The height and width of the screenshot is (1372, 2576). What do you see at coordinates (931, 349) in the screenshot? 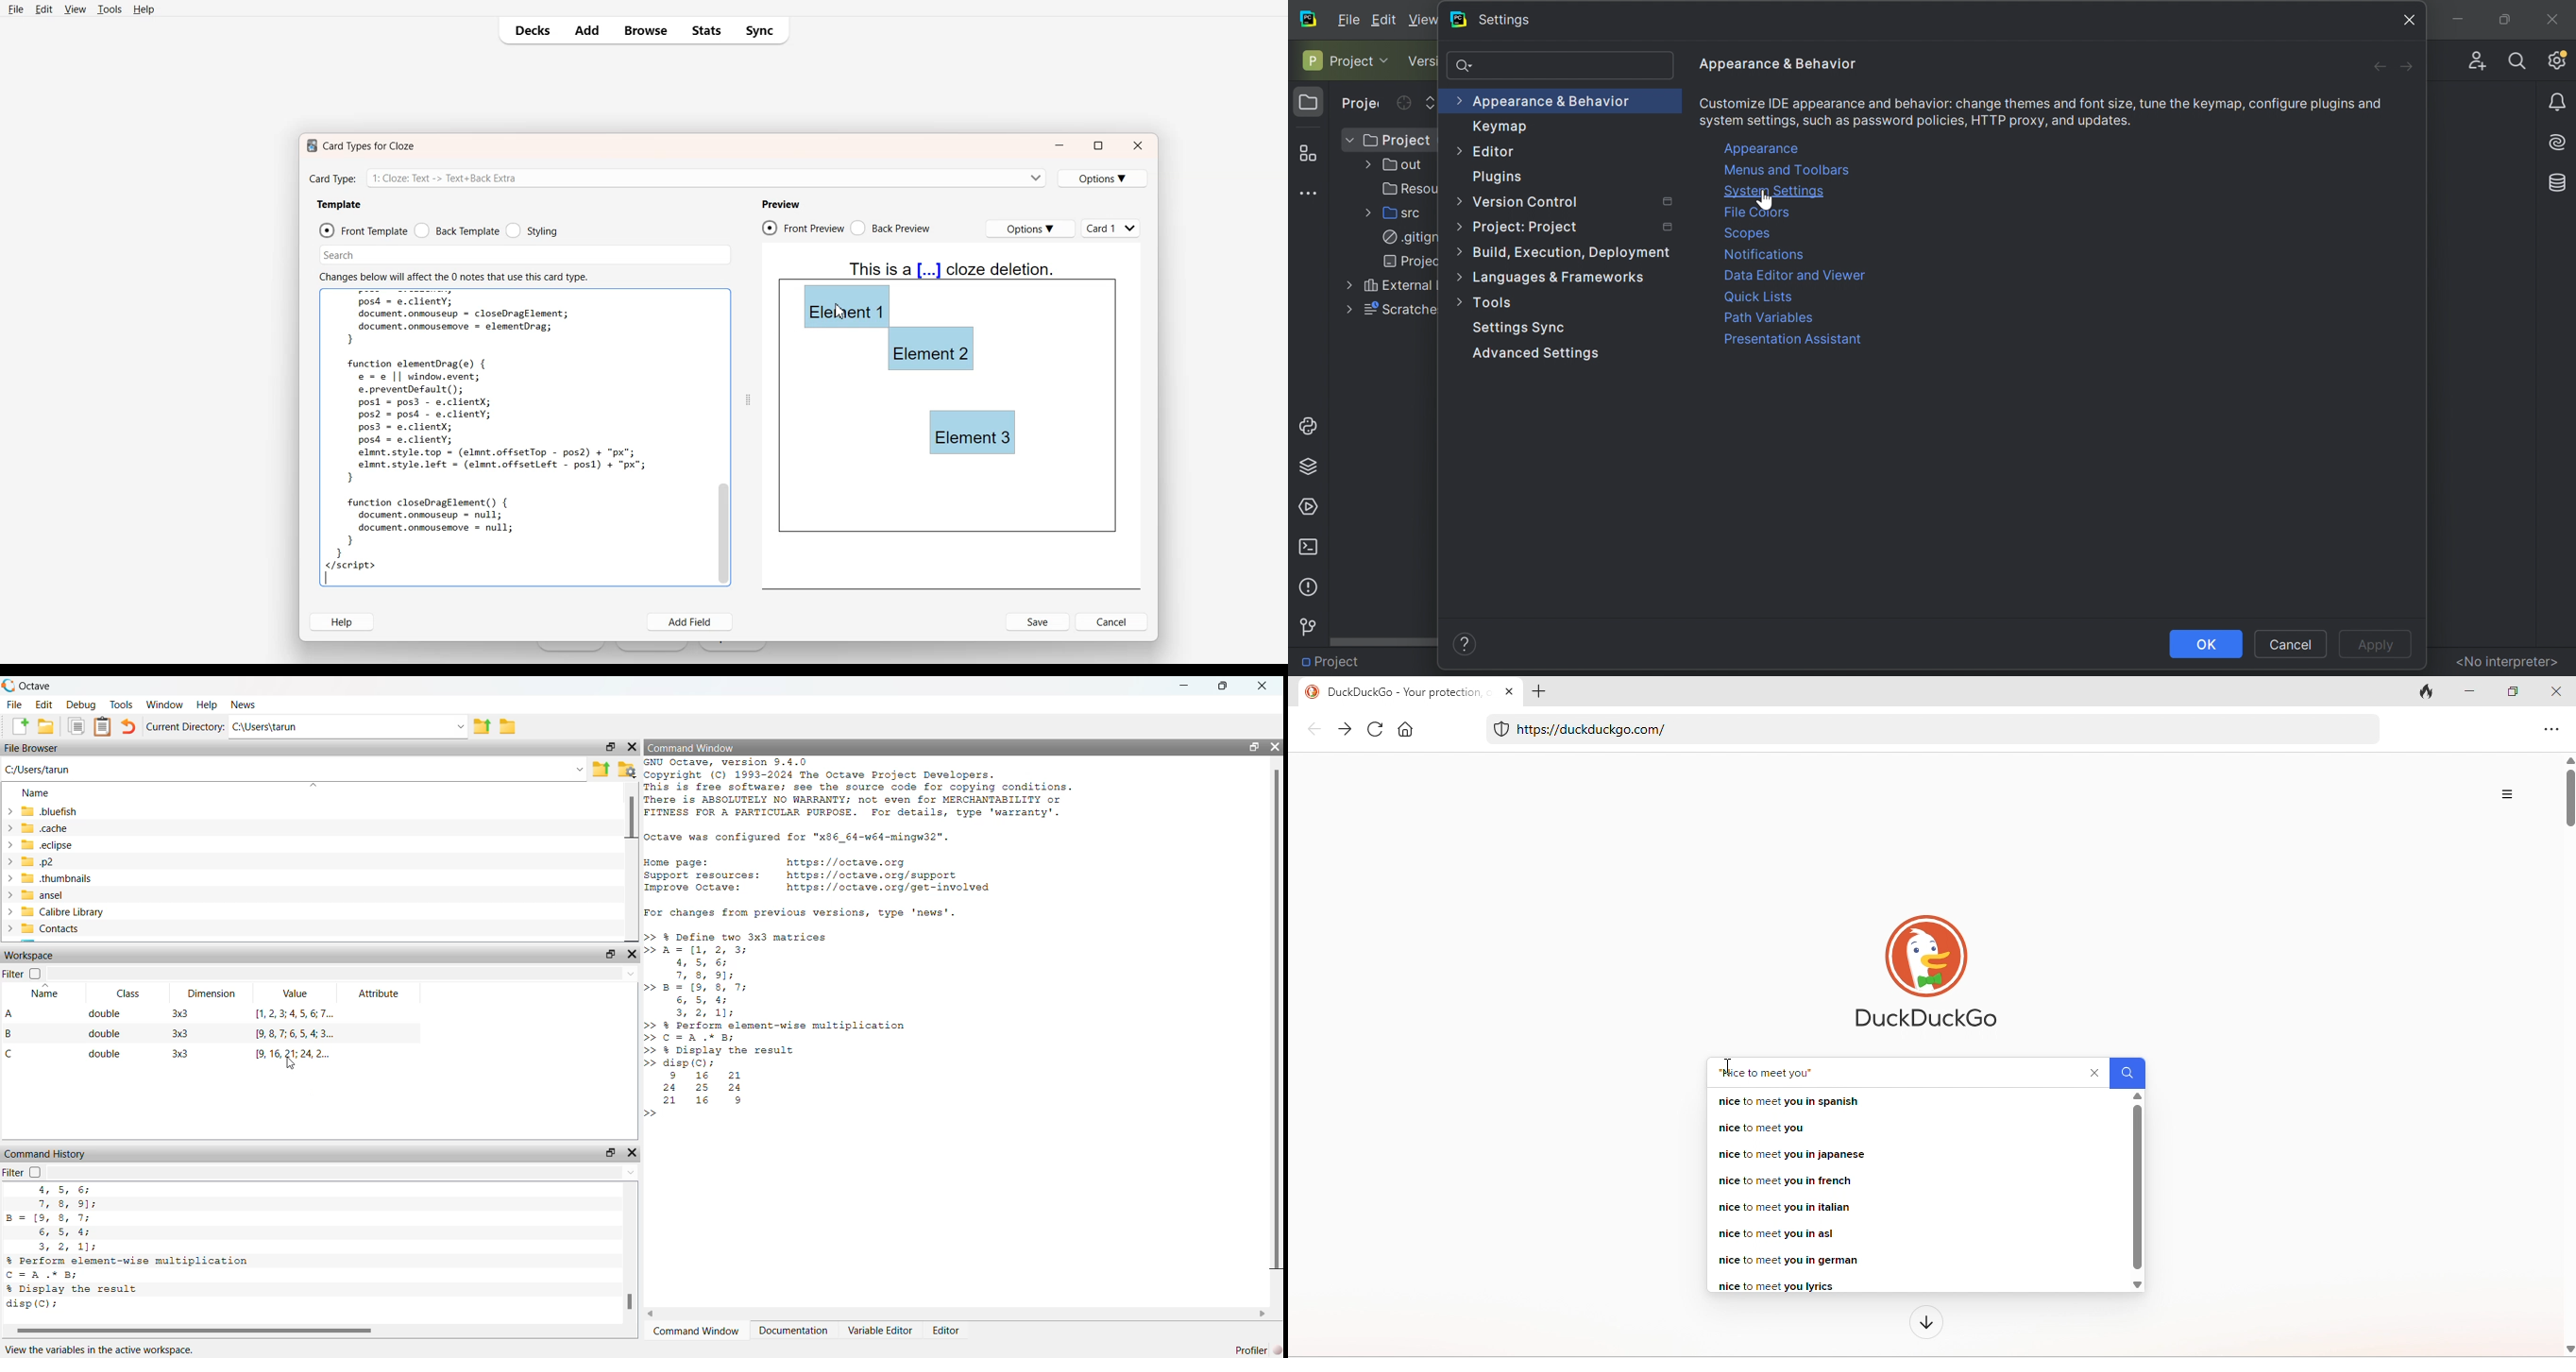
I see `Element 2` at bounding box center [931, 349].